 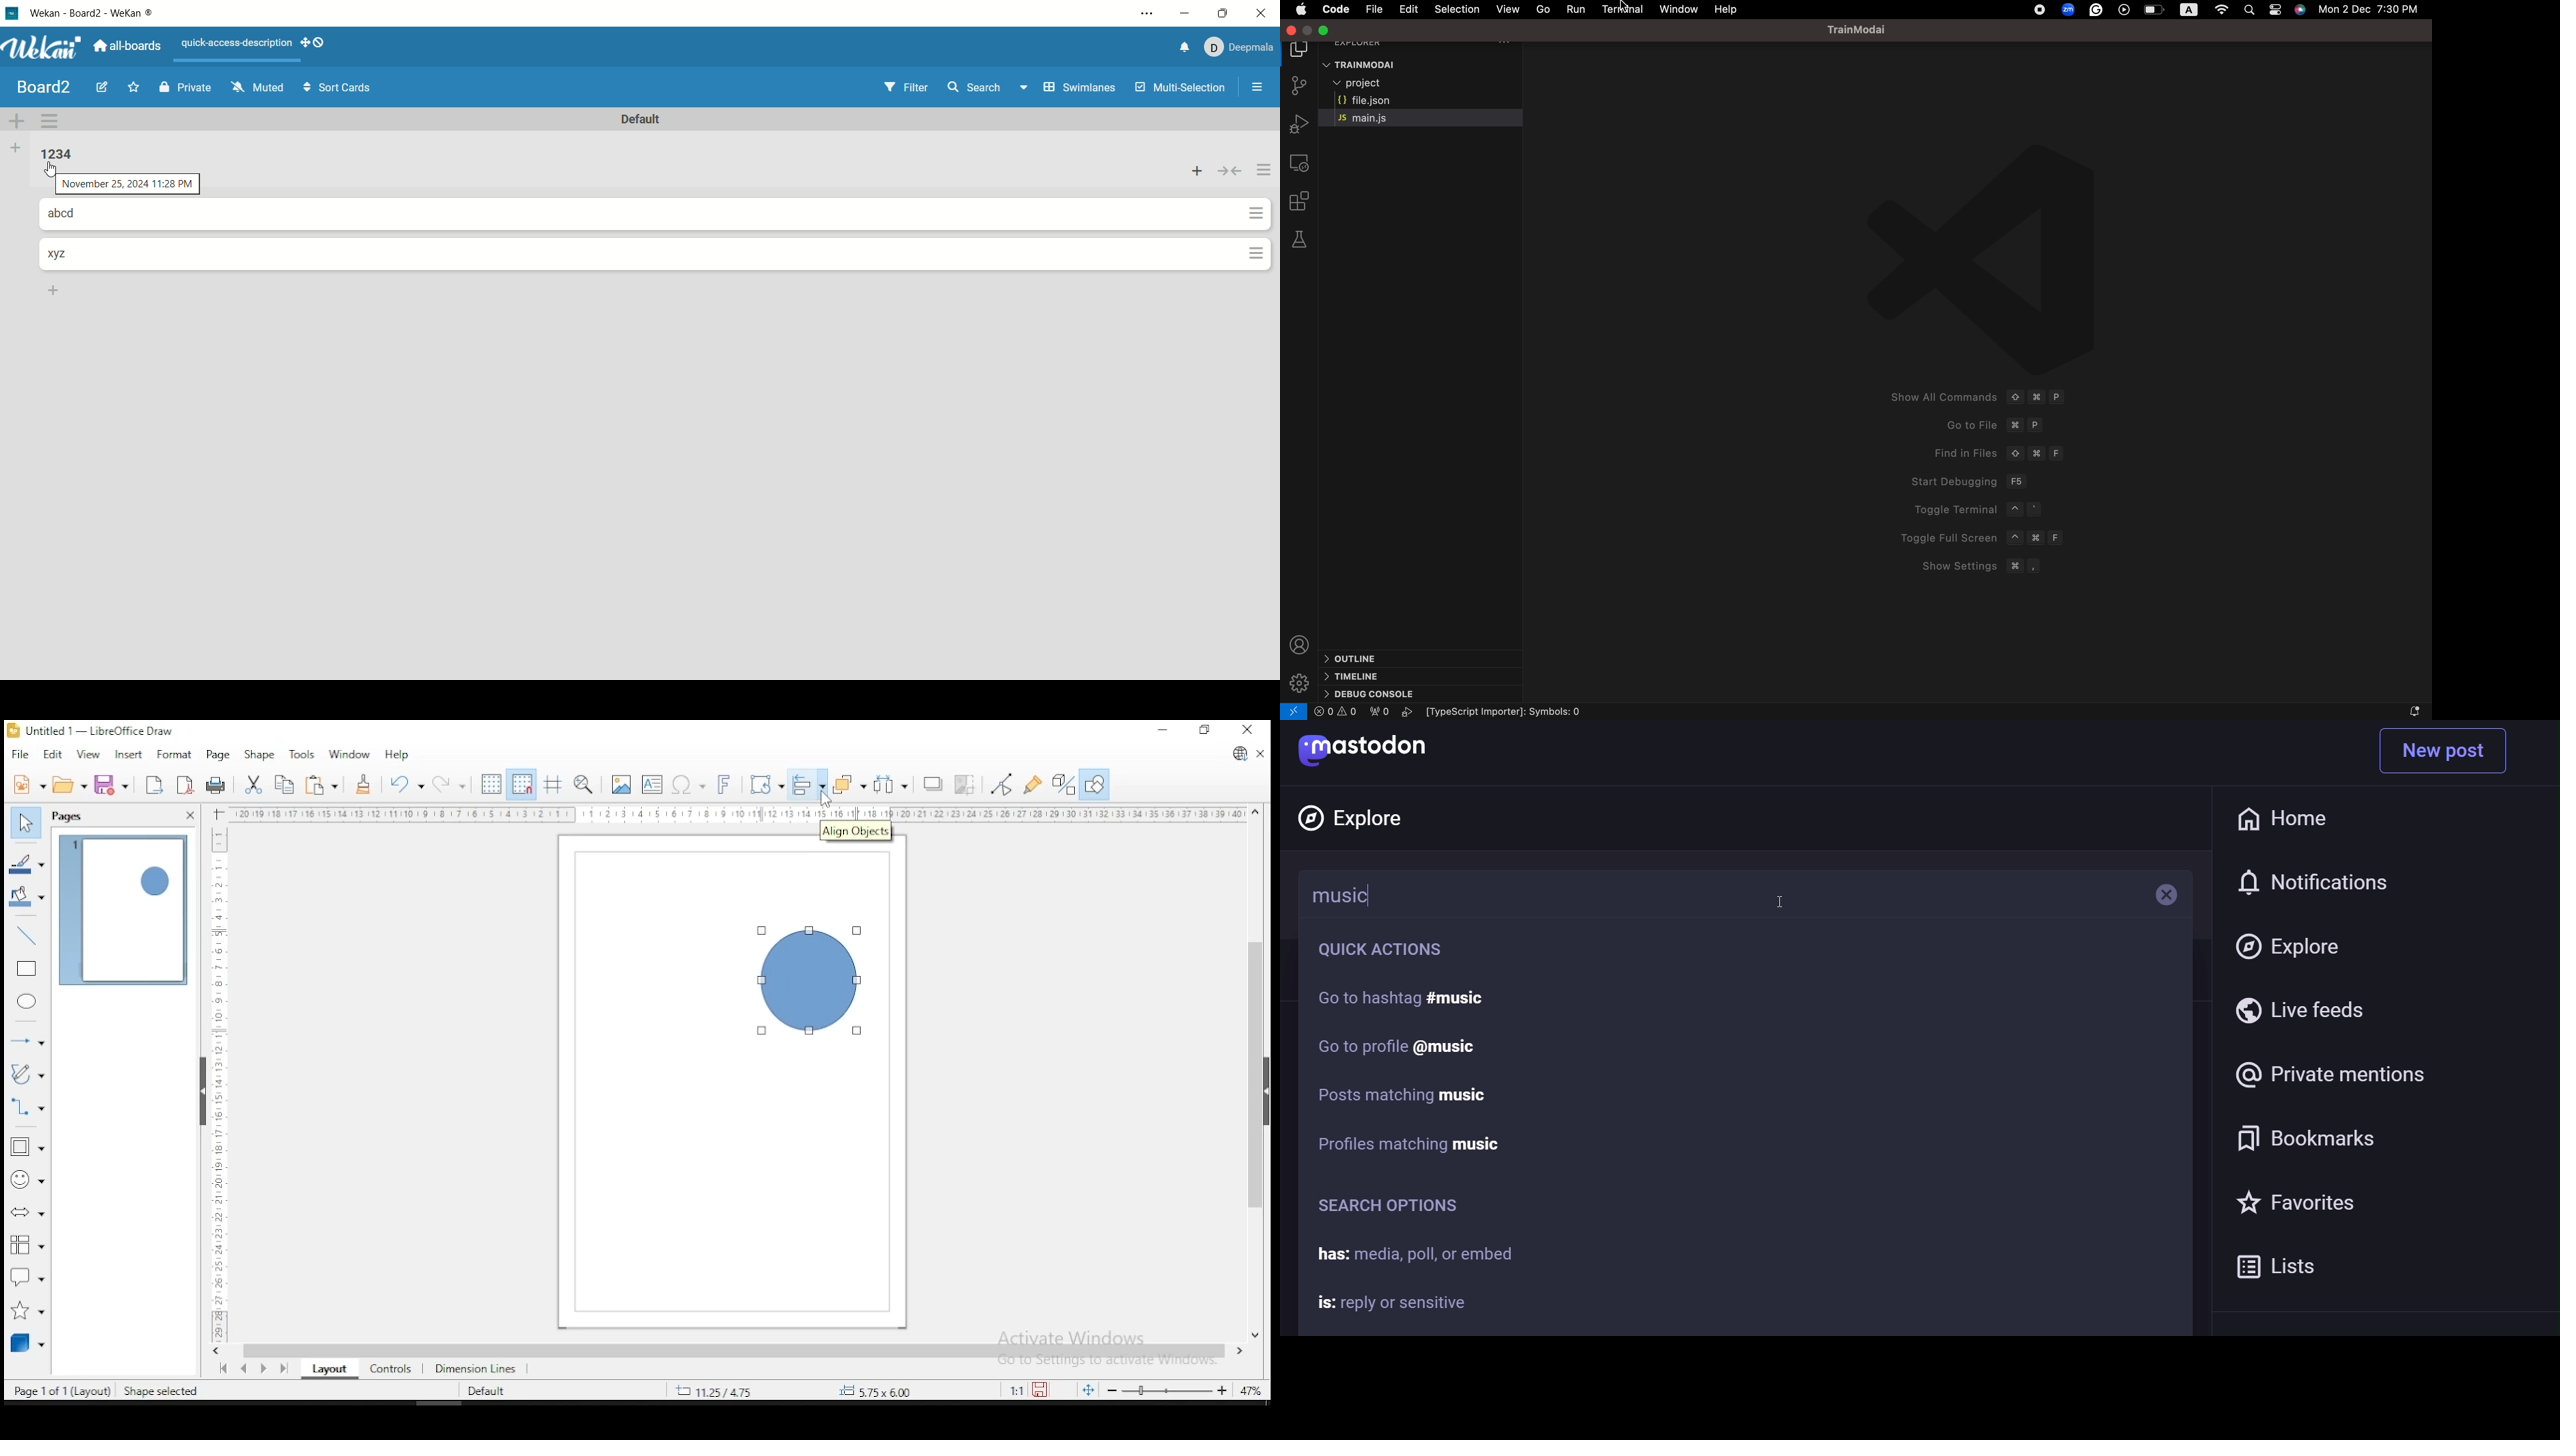 What do you see at coordinates (1079, 89) in the screenshot?
I see `swimlanes` at bounding box center [1079, 89].